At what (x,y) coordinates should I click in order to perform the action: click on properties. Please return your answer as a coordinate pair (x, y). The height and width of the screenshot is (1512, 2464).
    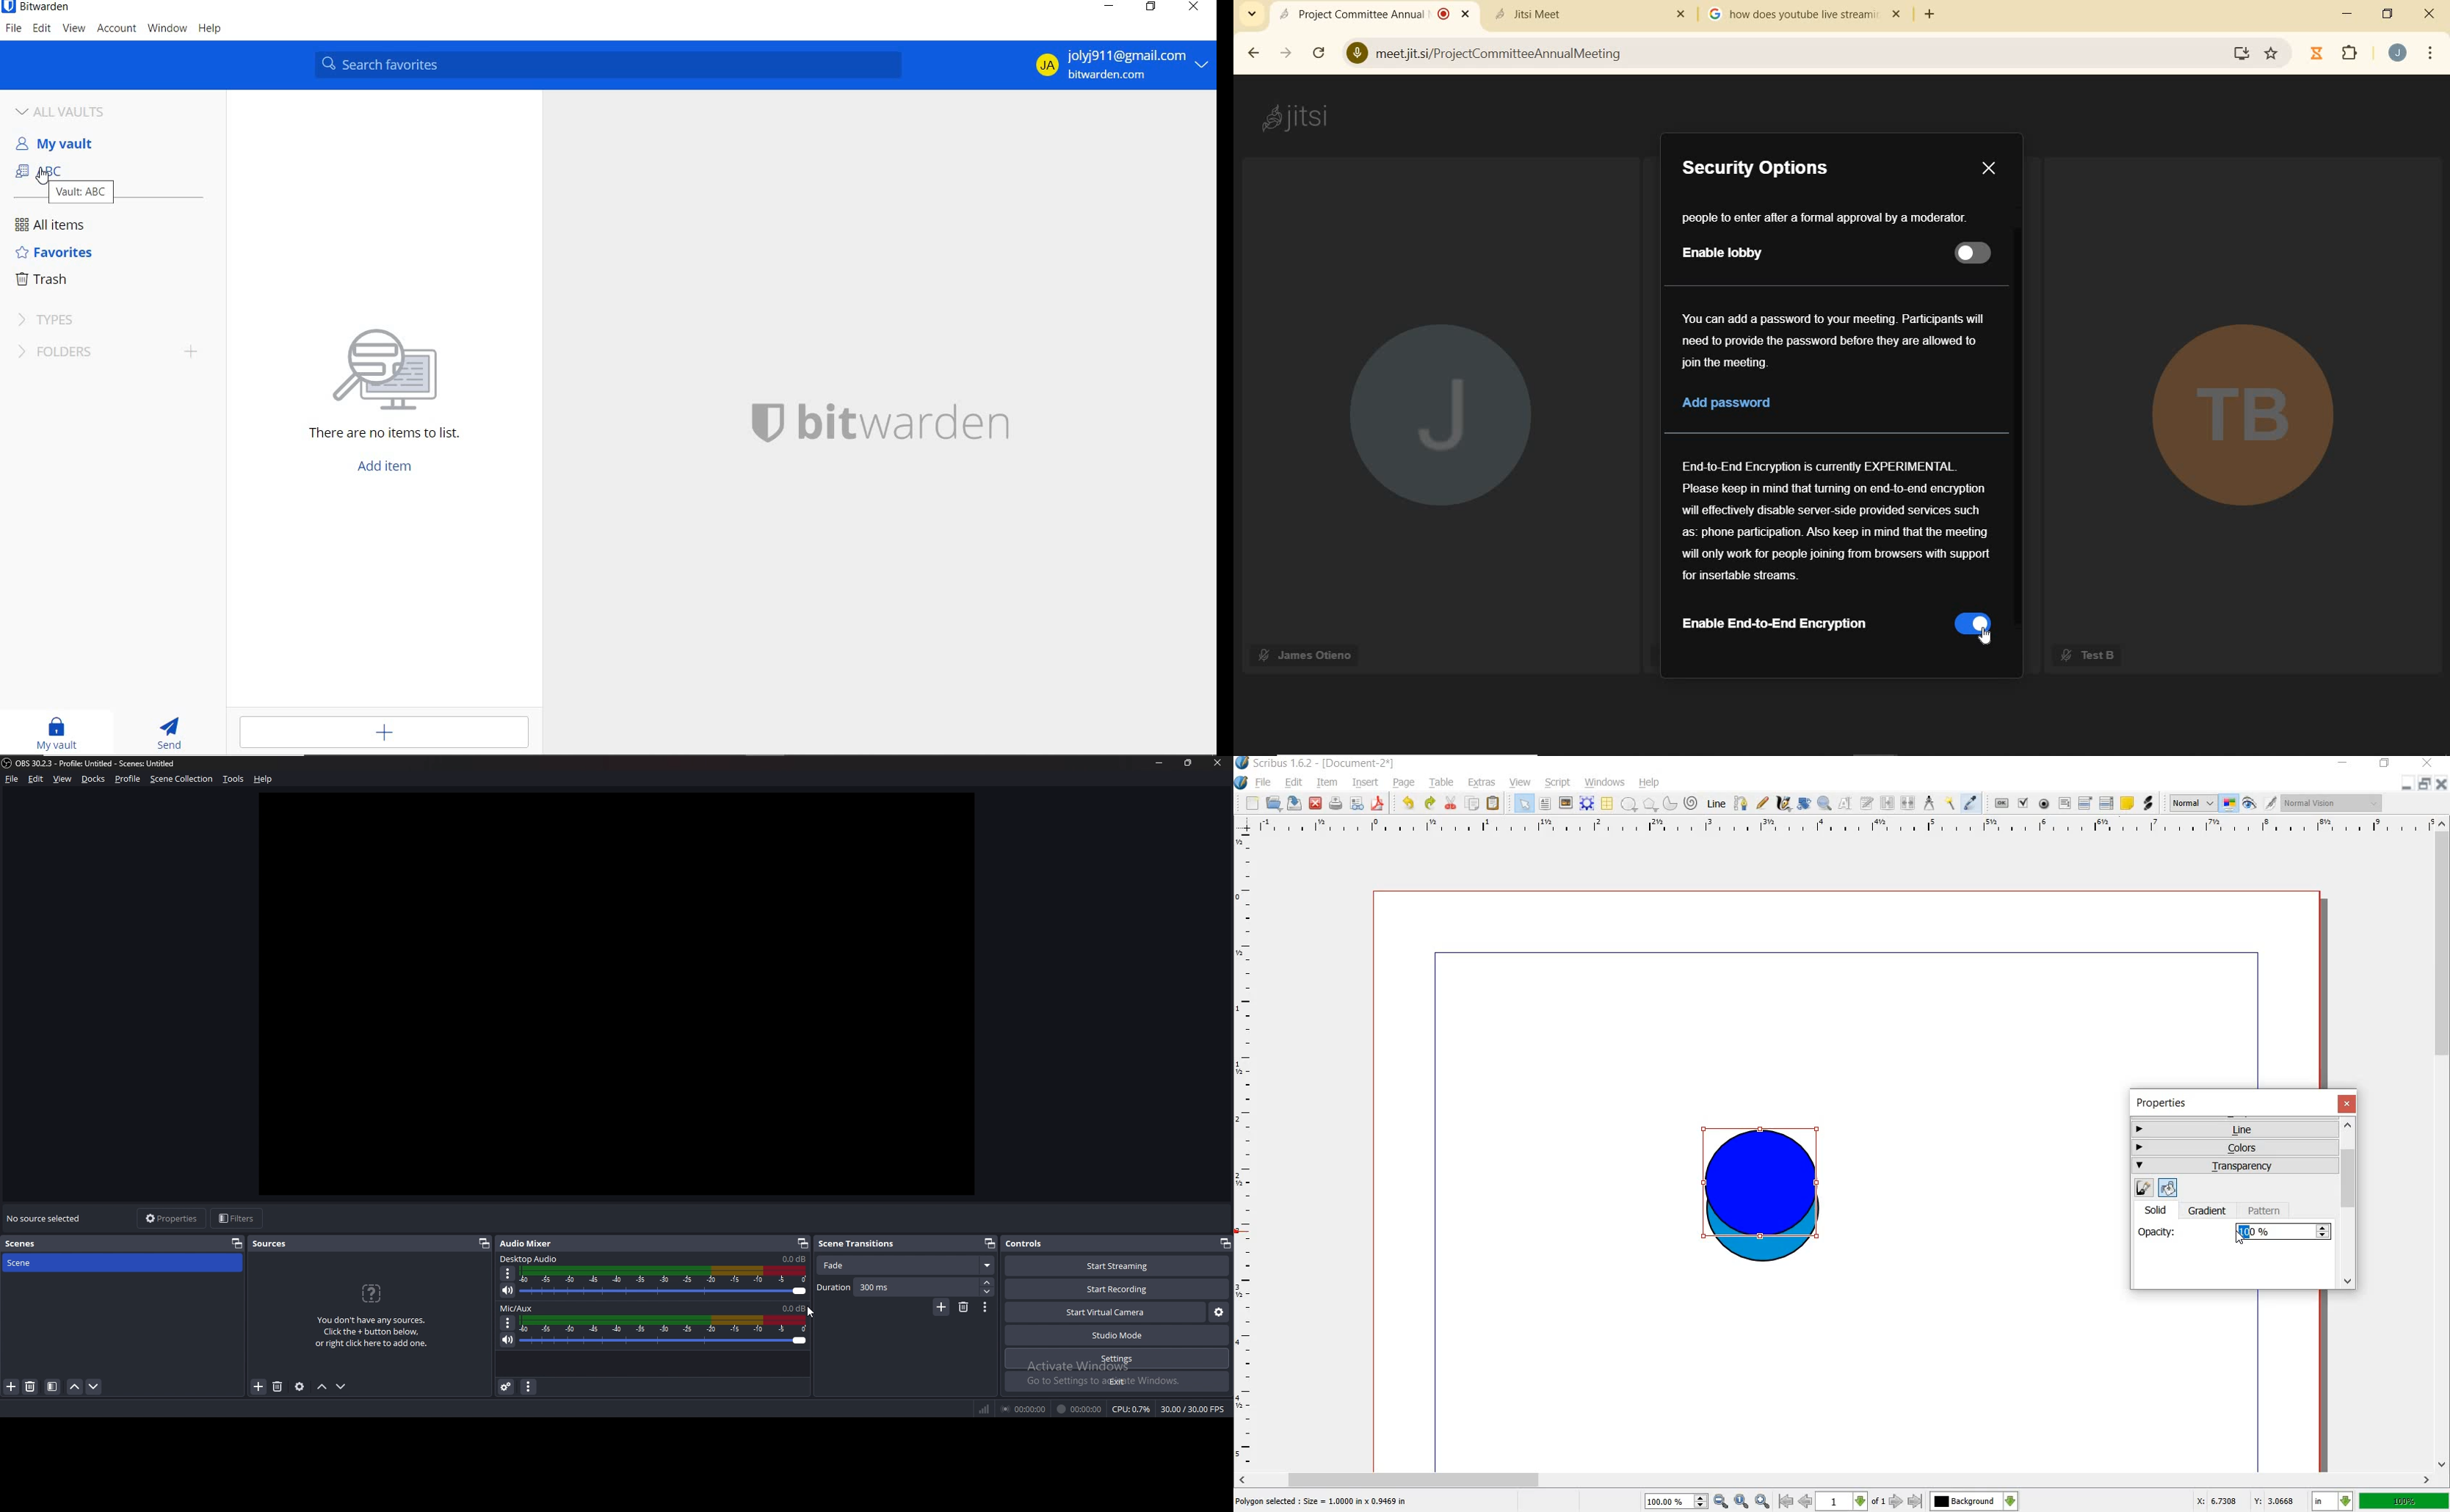
    Looking at the image, I should click on (172, 1218).